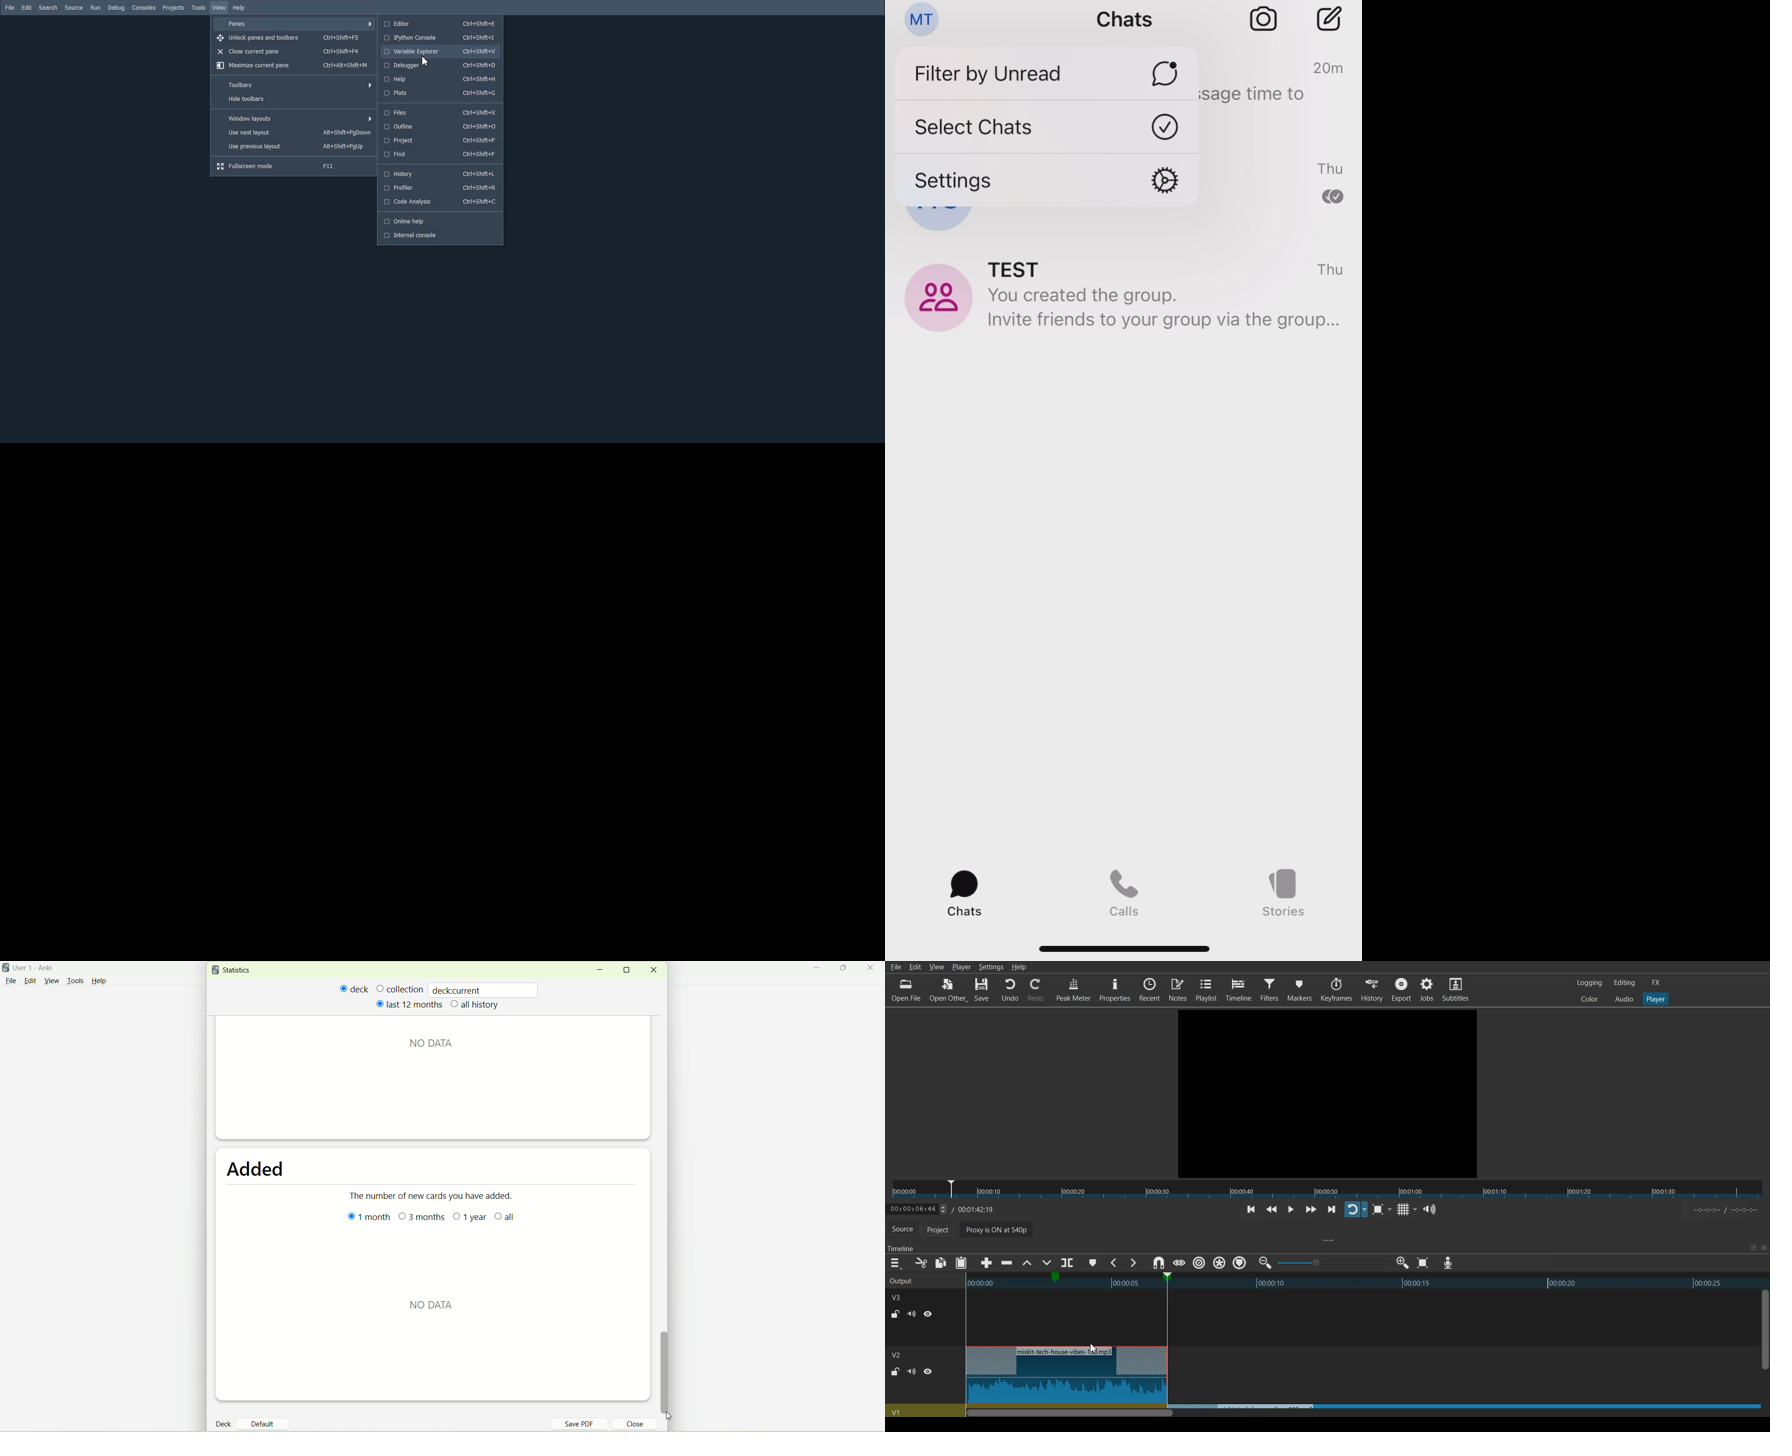  What do you see at coordinates (437, 221) in the screenshot?
I see `online help` at bounding box center [437, 221].